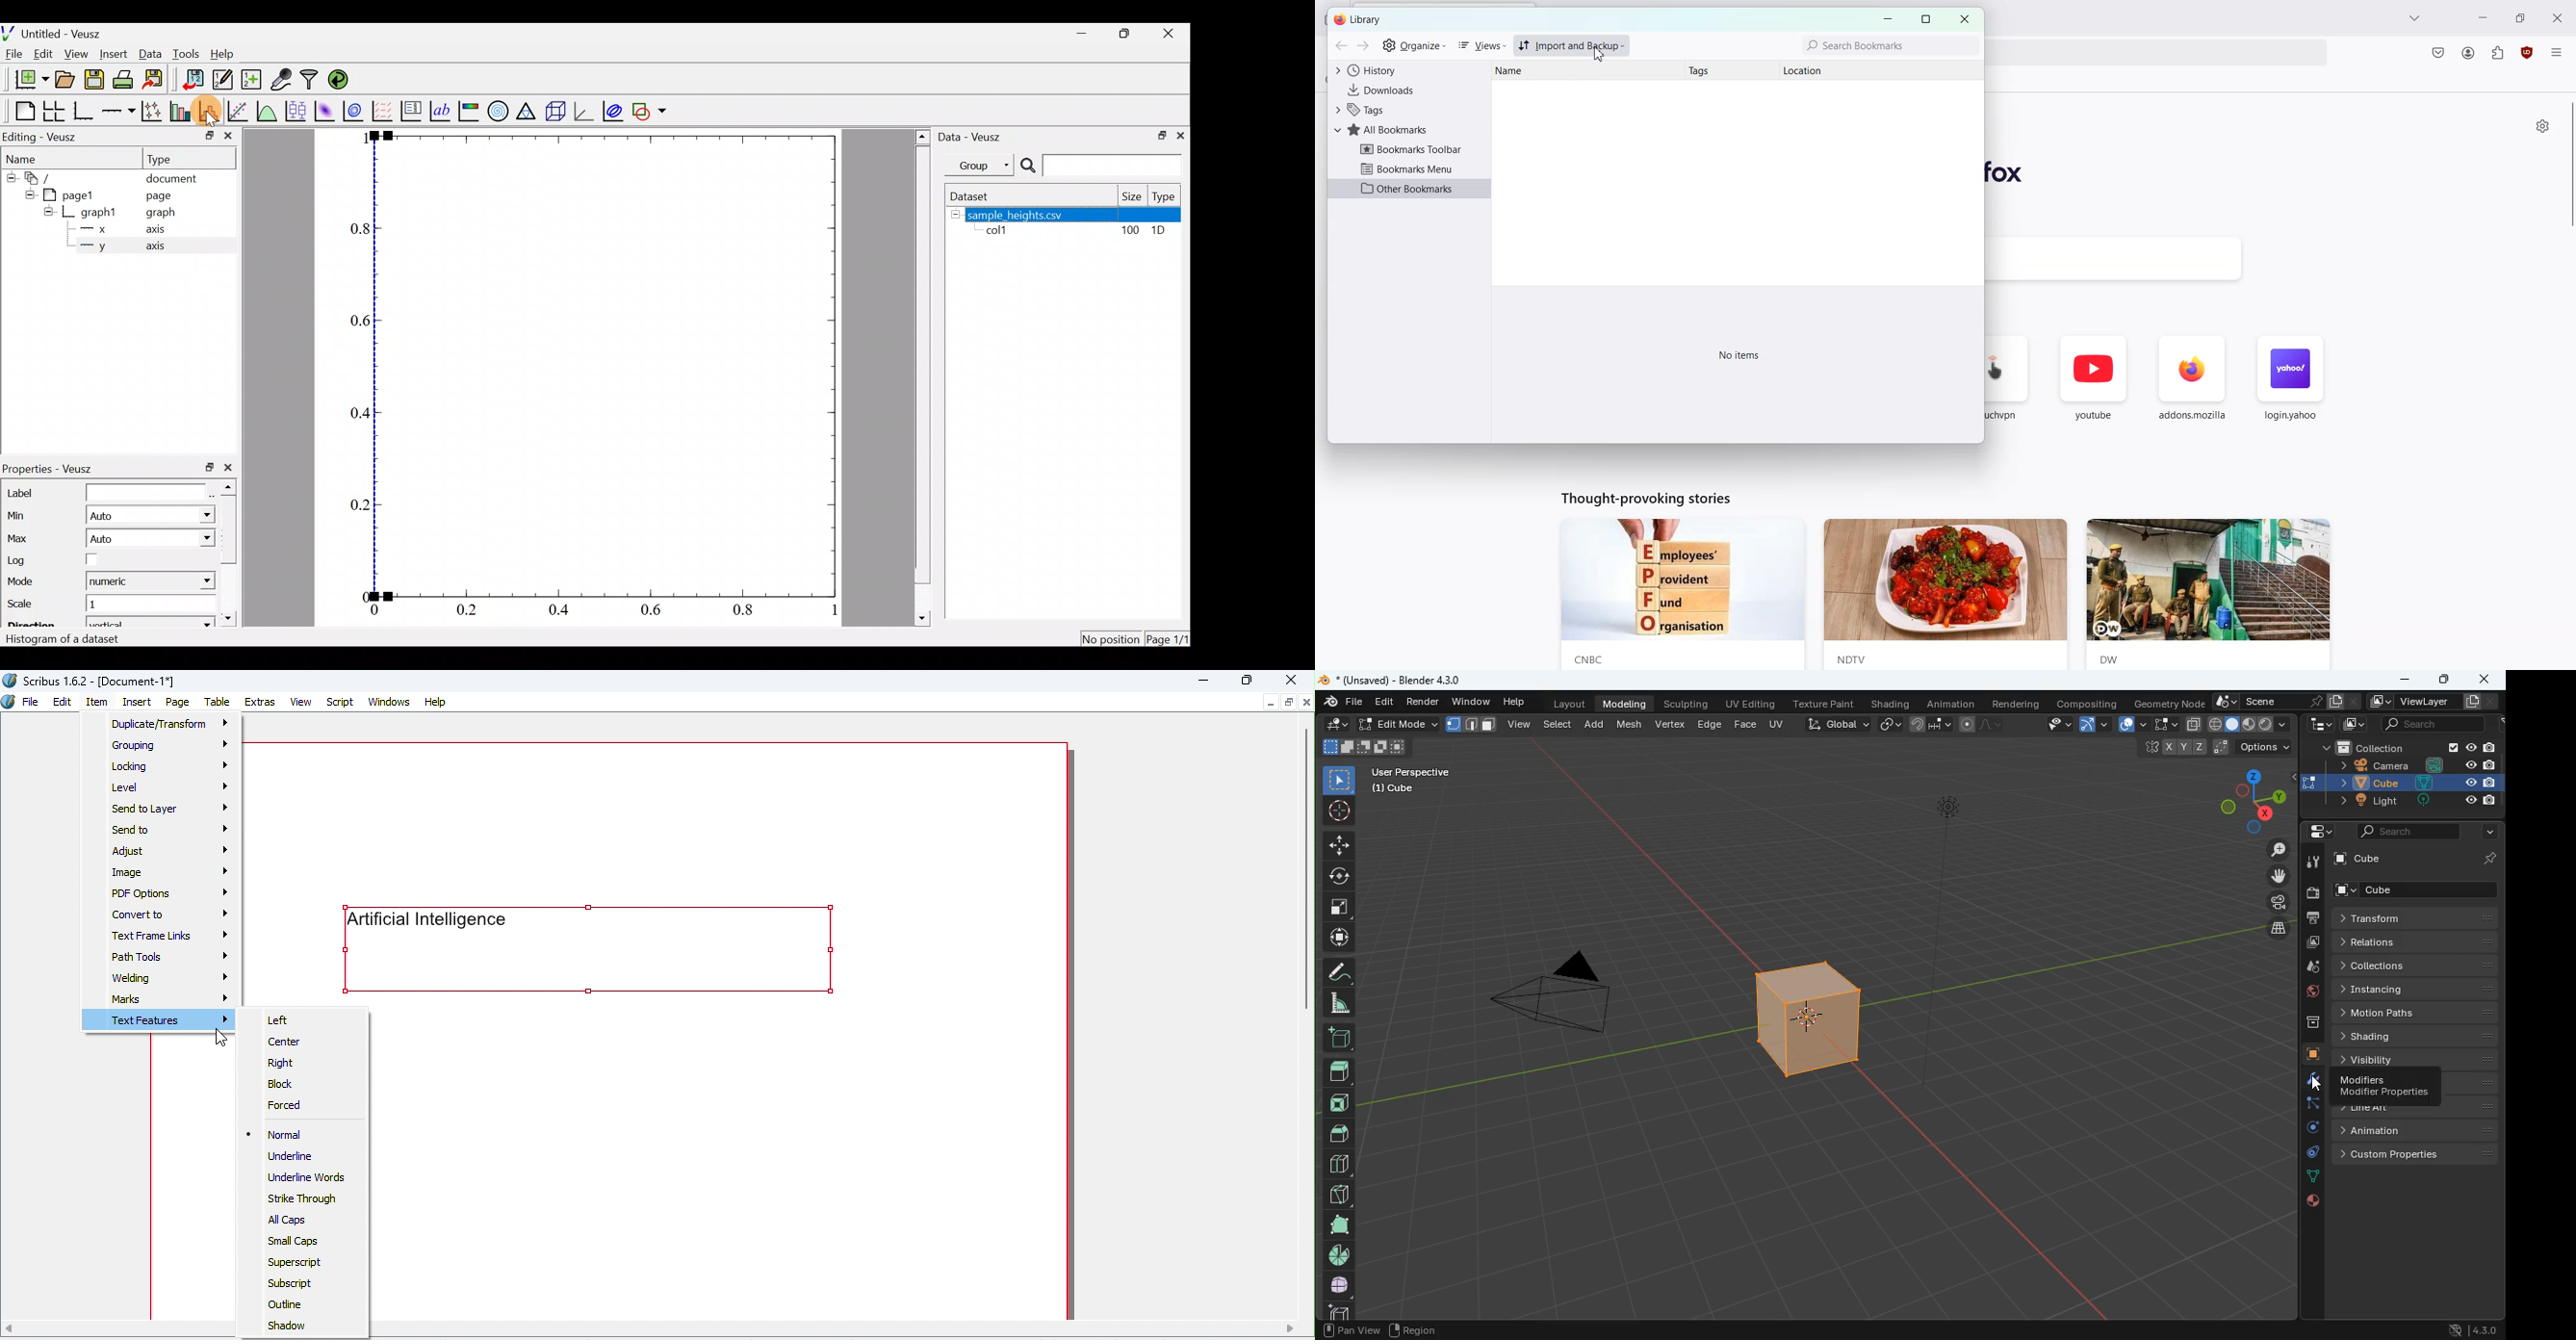 The width and height of the screenshot is (2576, 1344). Describe the element at coordinates (2309, 1153) in the screenshot. I see `control` at that location.